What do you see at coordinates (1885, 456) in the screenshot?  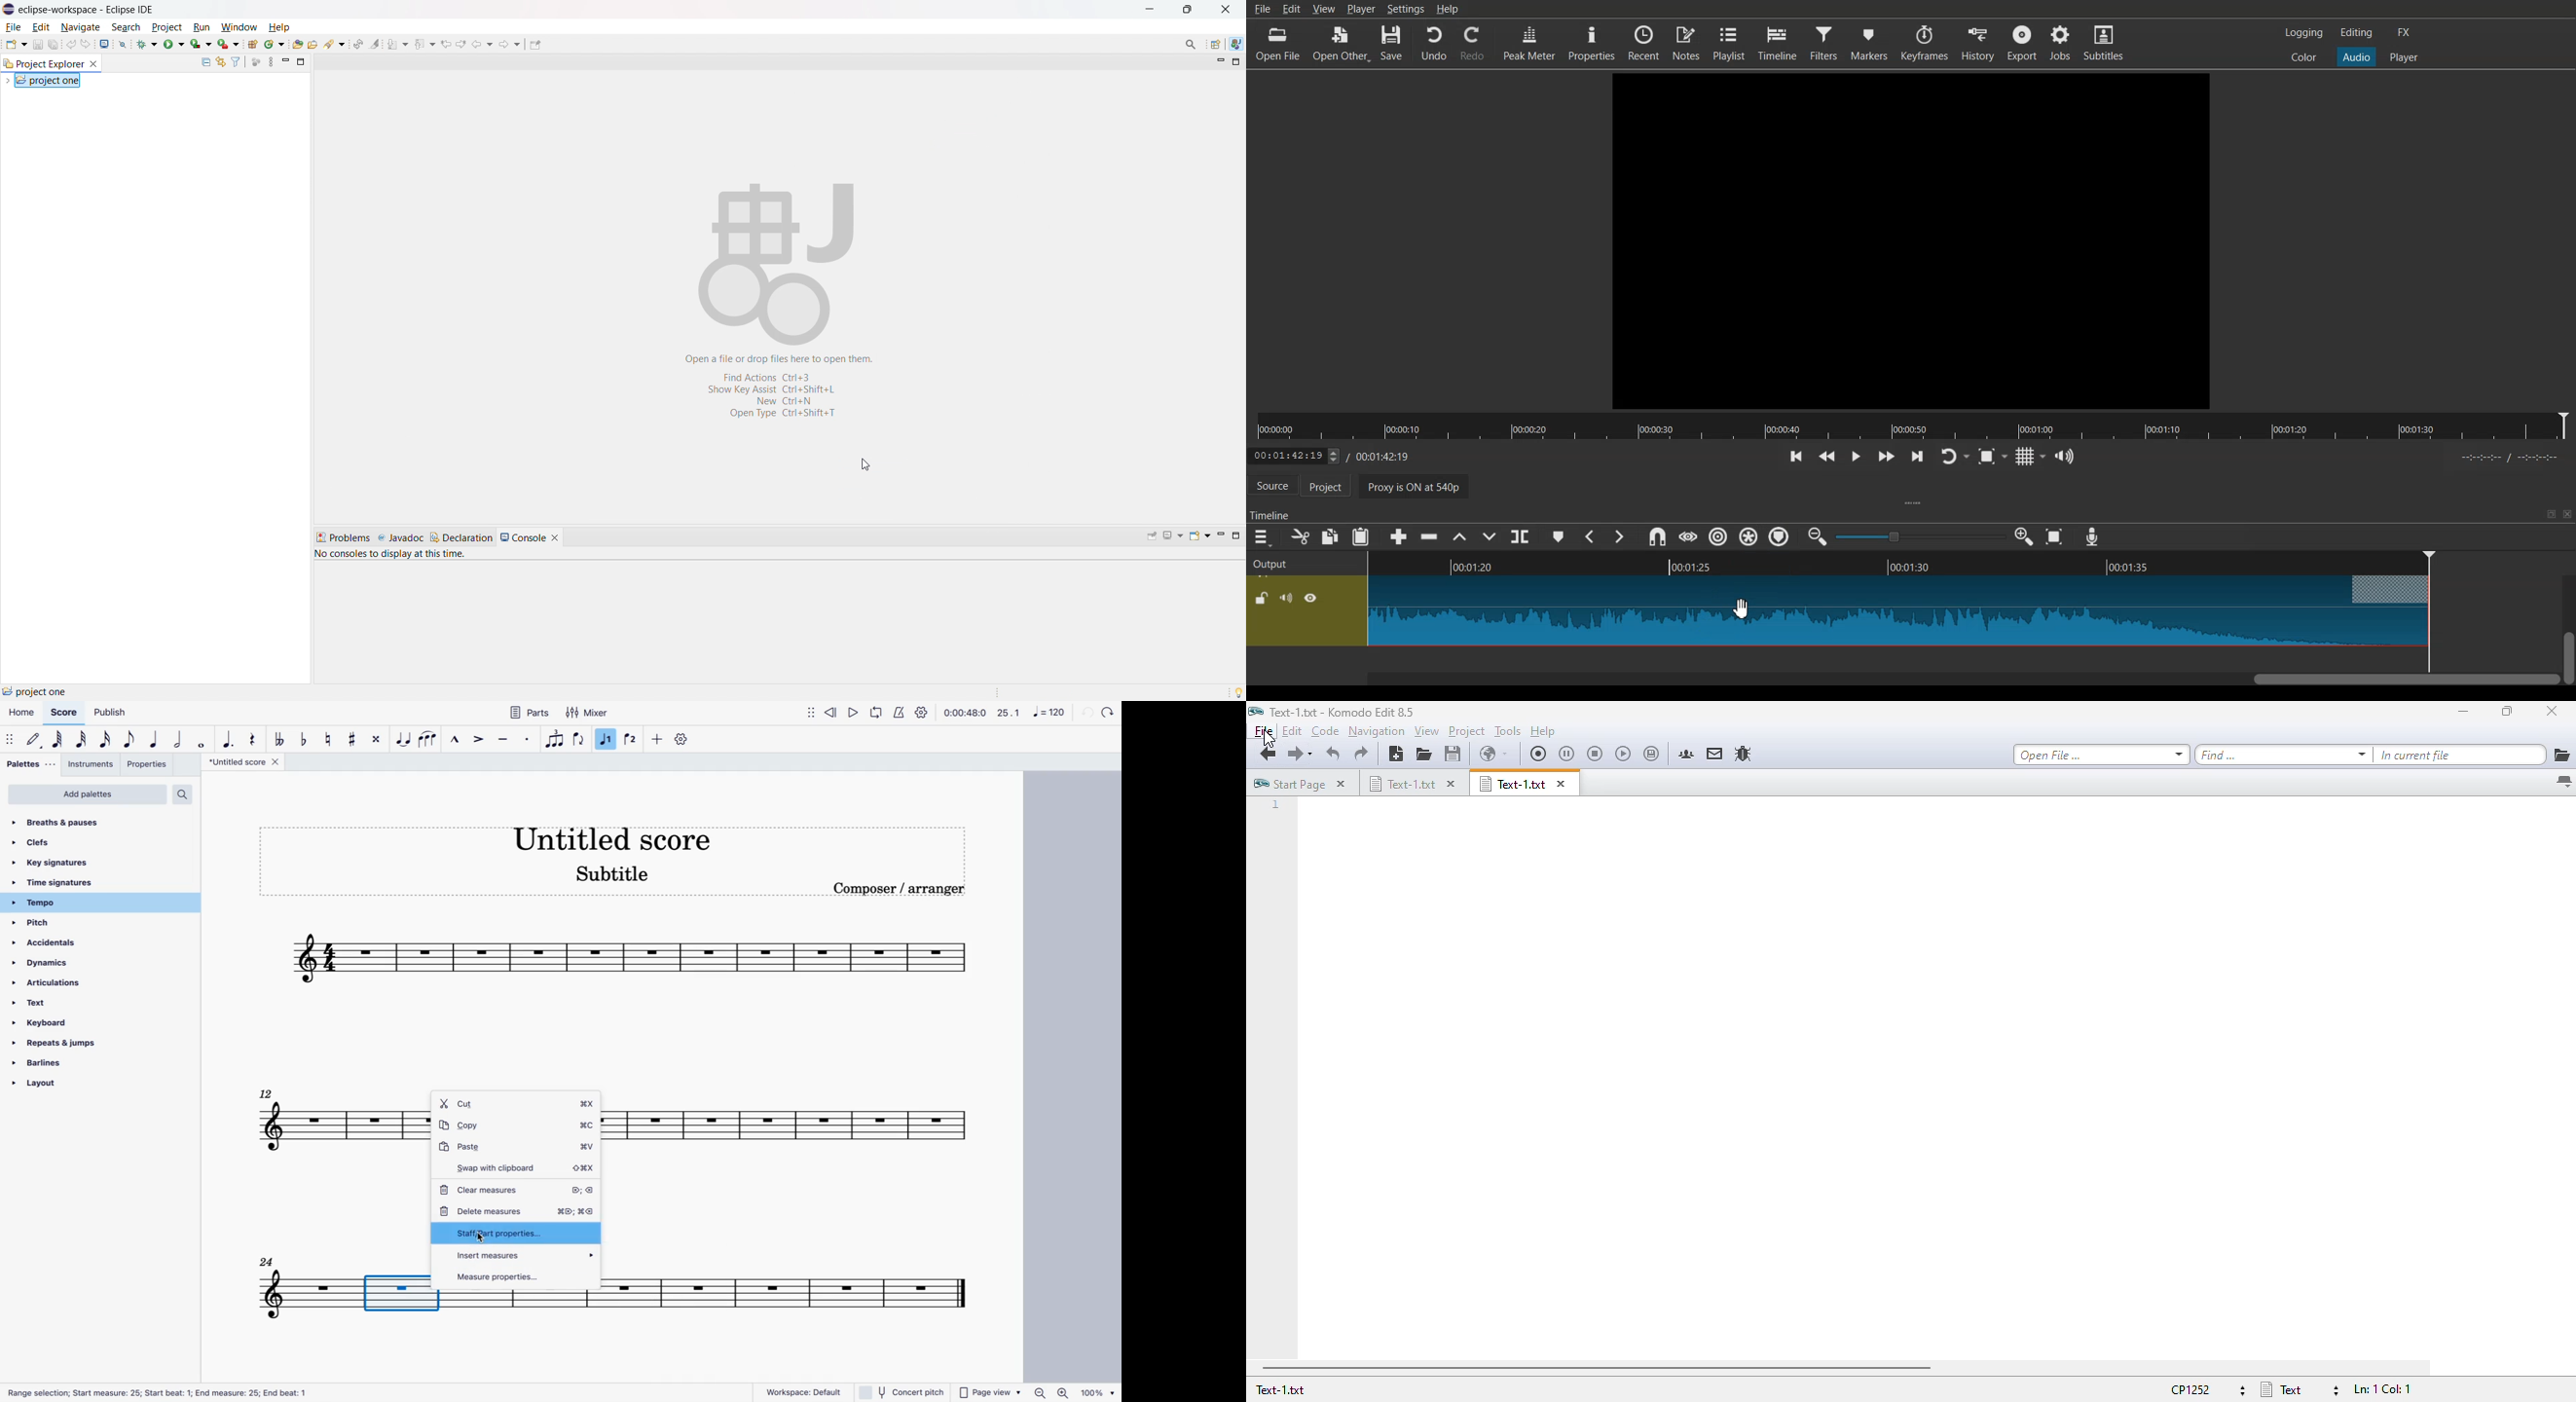 I see `Play quickly forwards` at bounding box center [1885, 456].